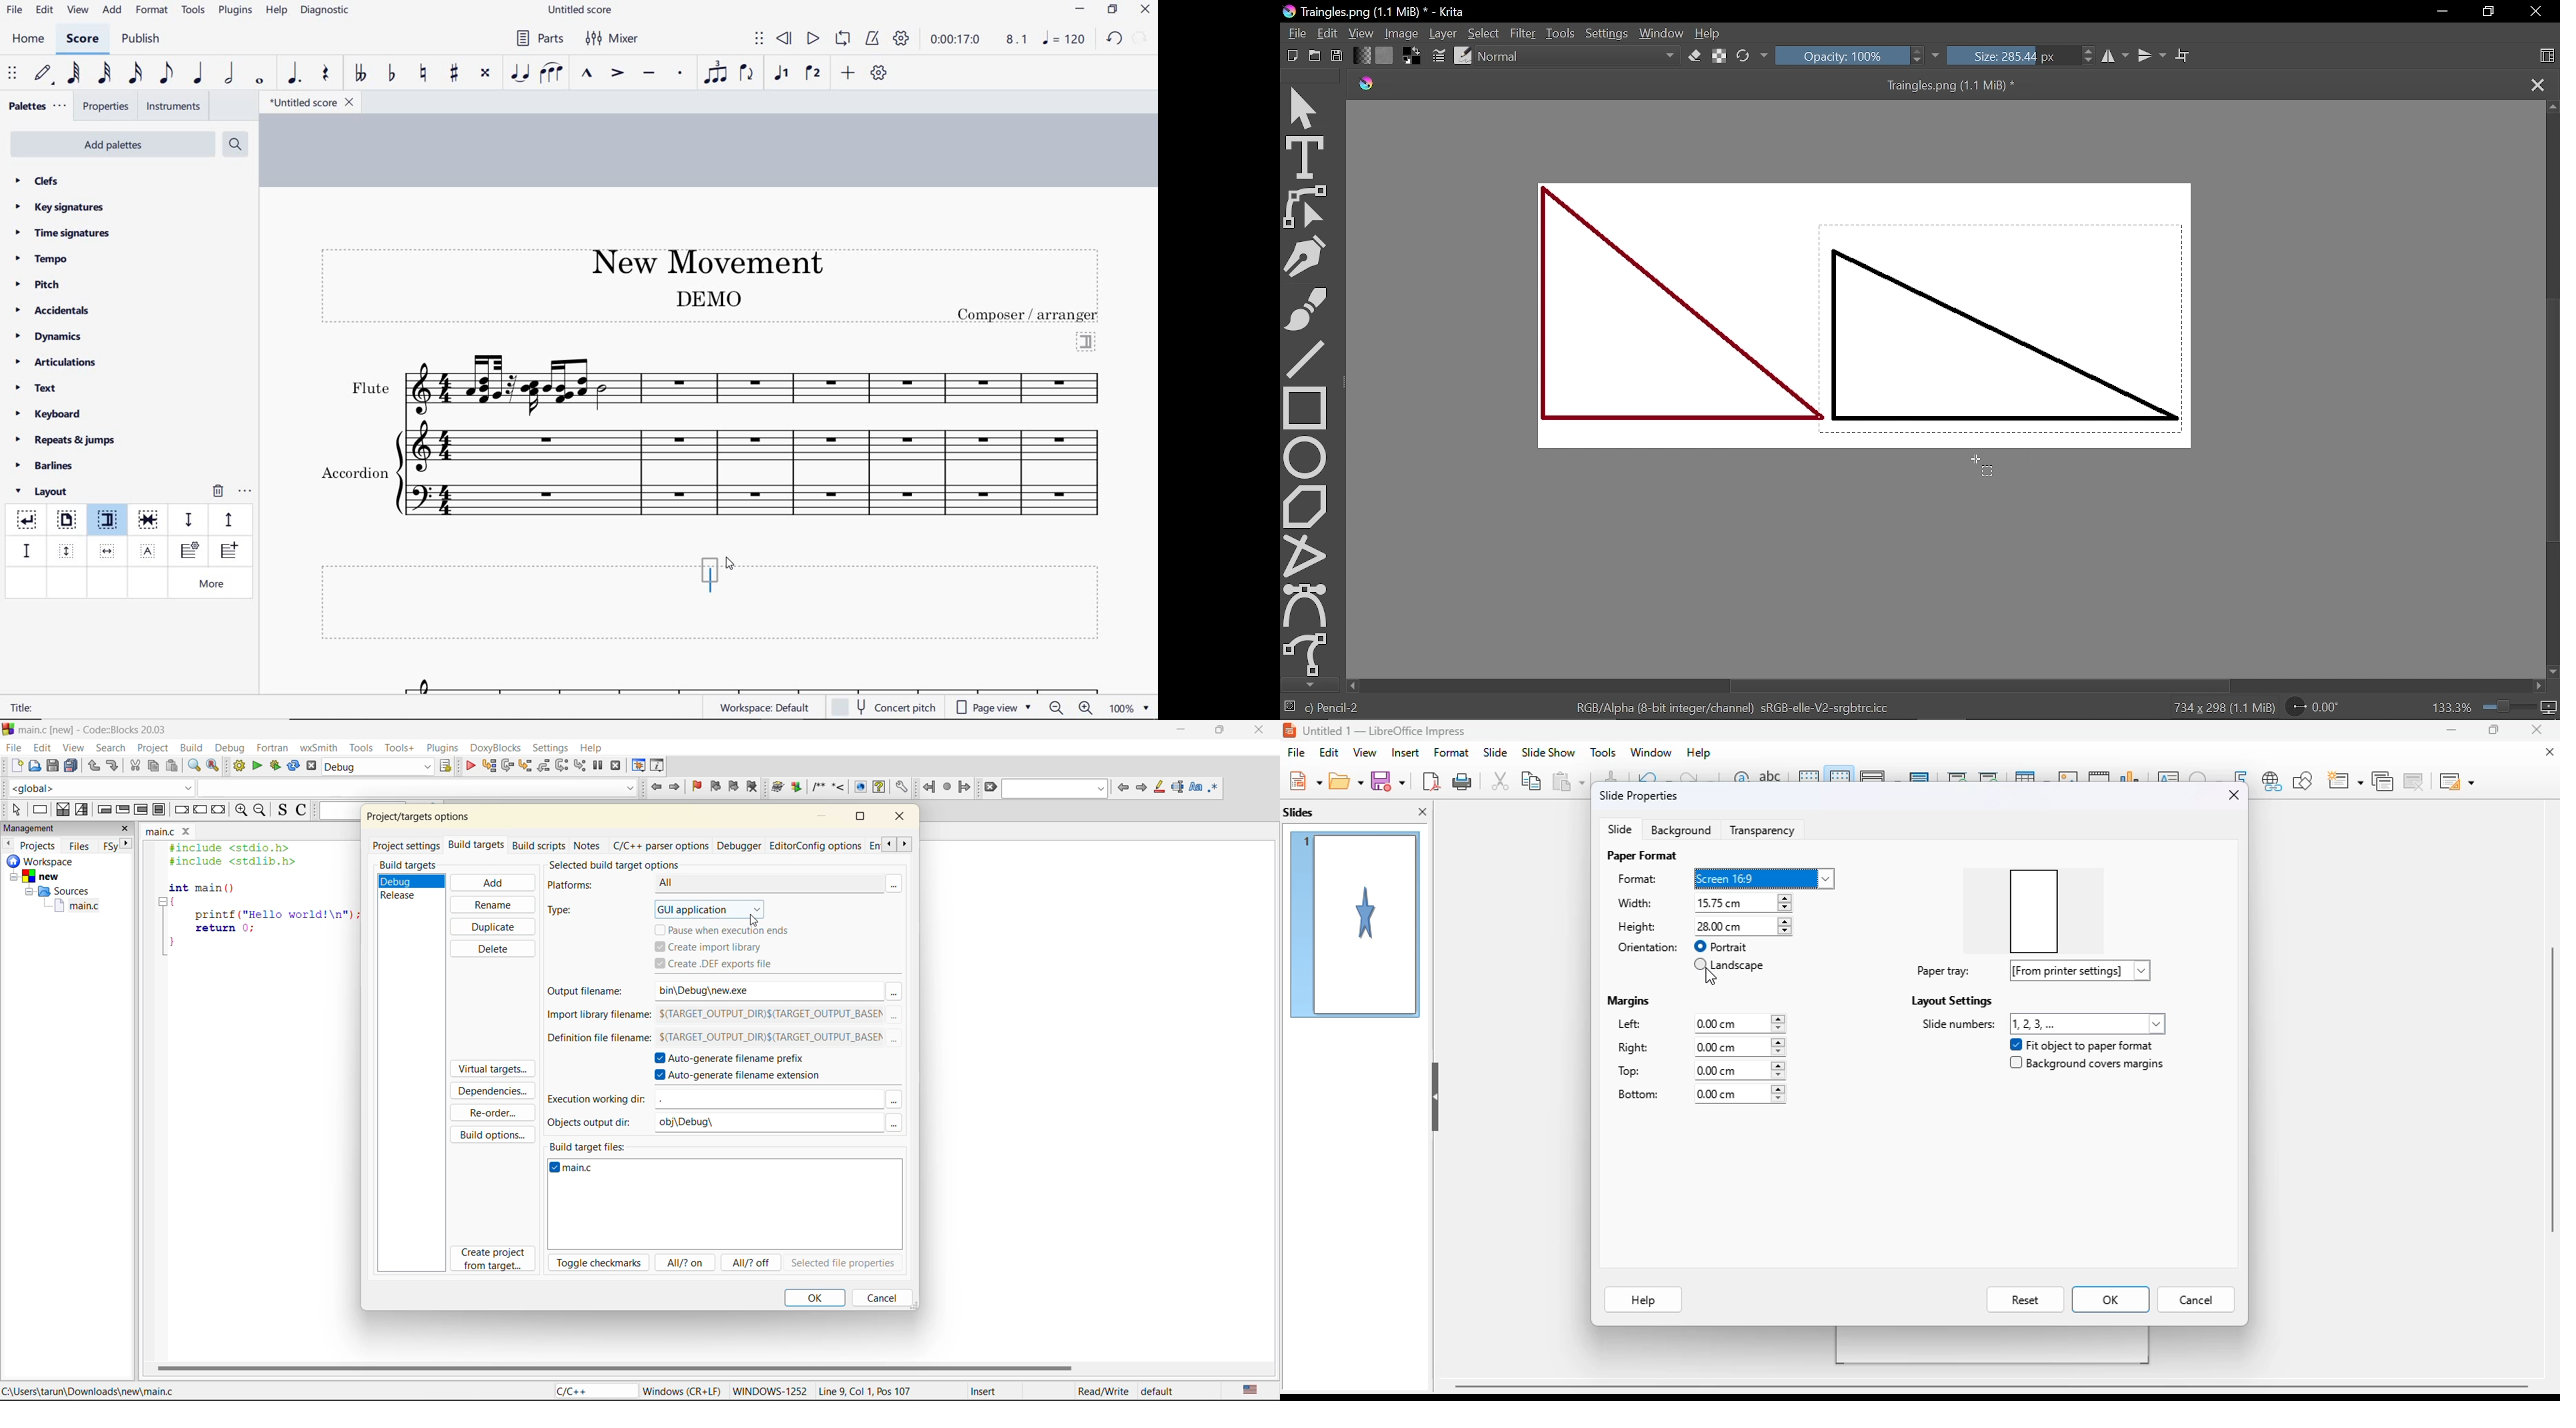  Describe the element at coordinates (1056, 789) in the screenshot. I see `text to find` at that location.